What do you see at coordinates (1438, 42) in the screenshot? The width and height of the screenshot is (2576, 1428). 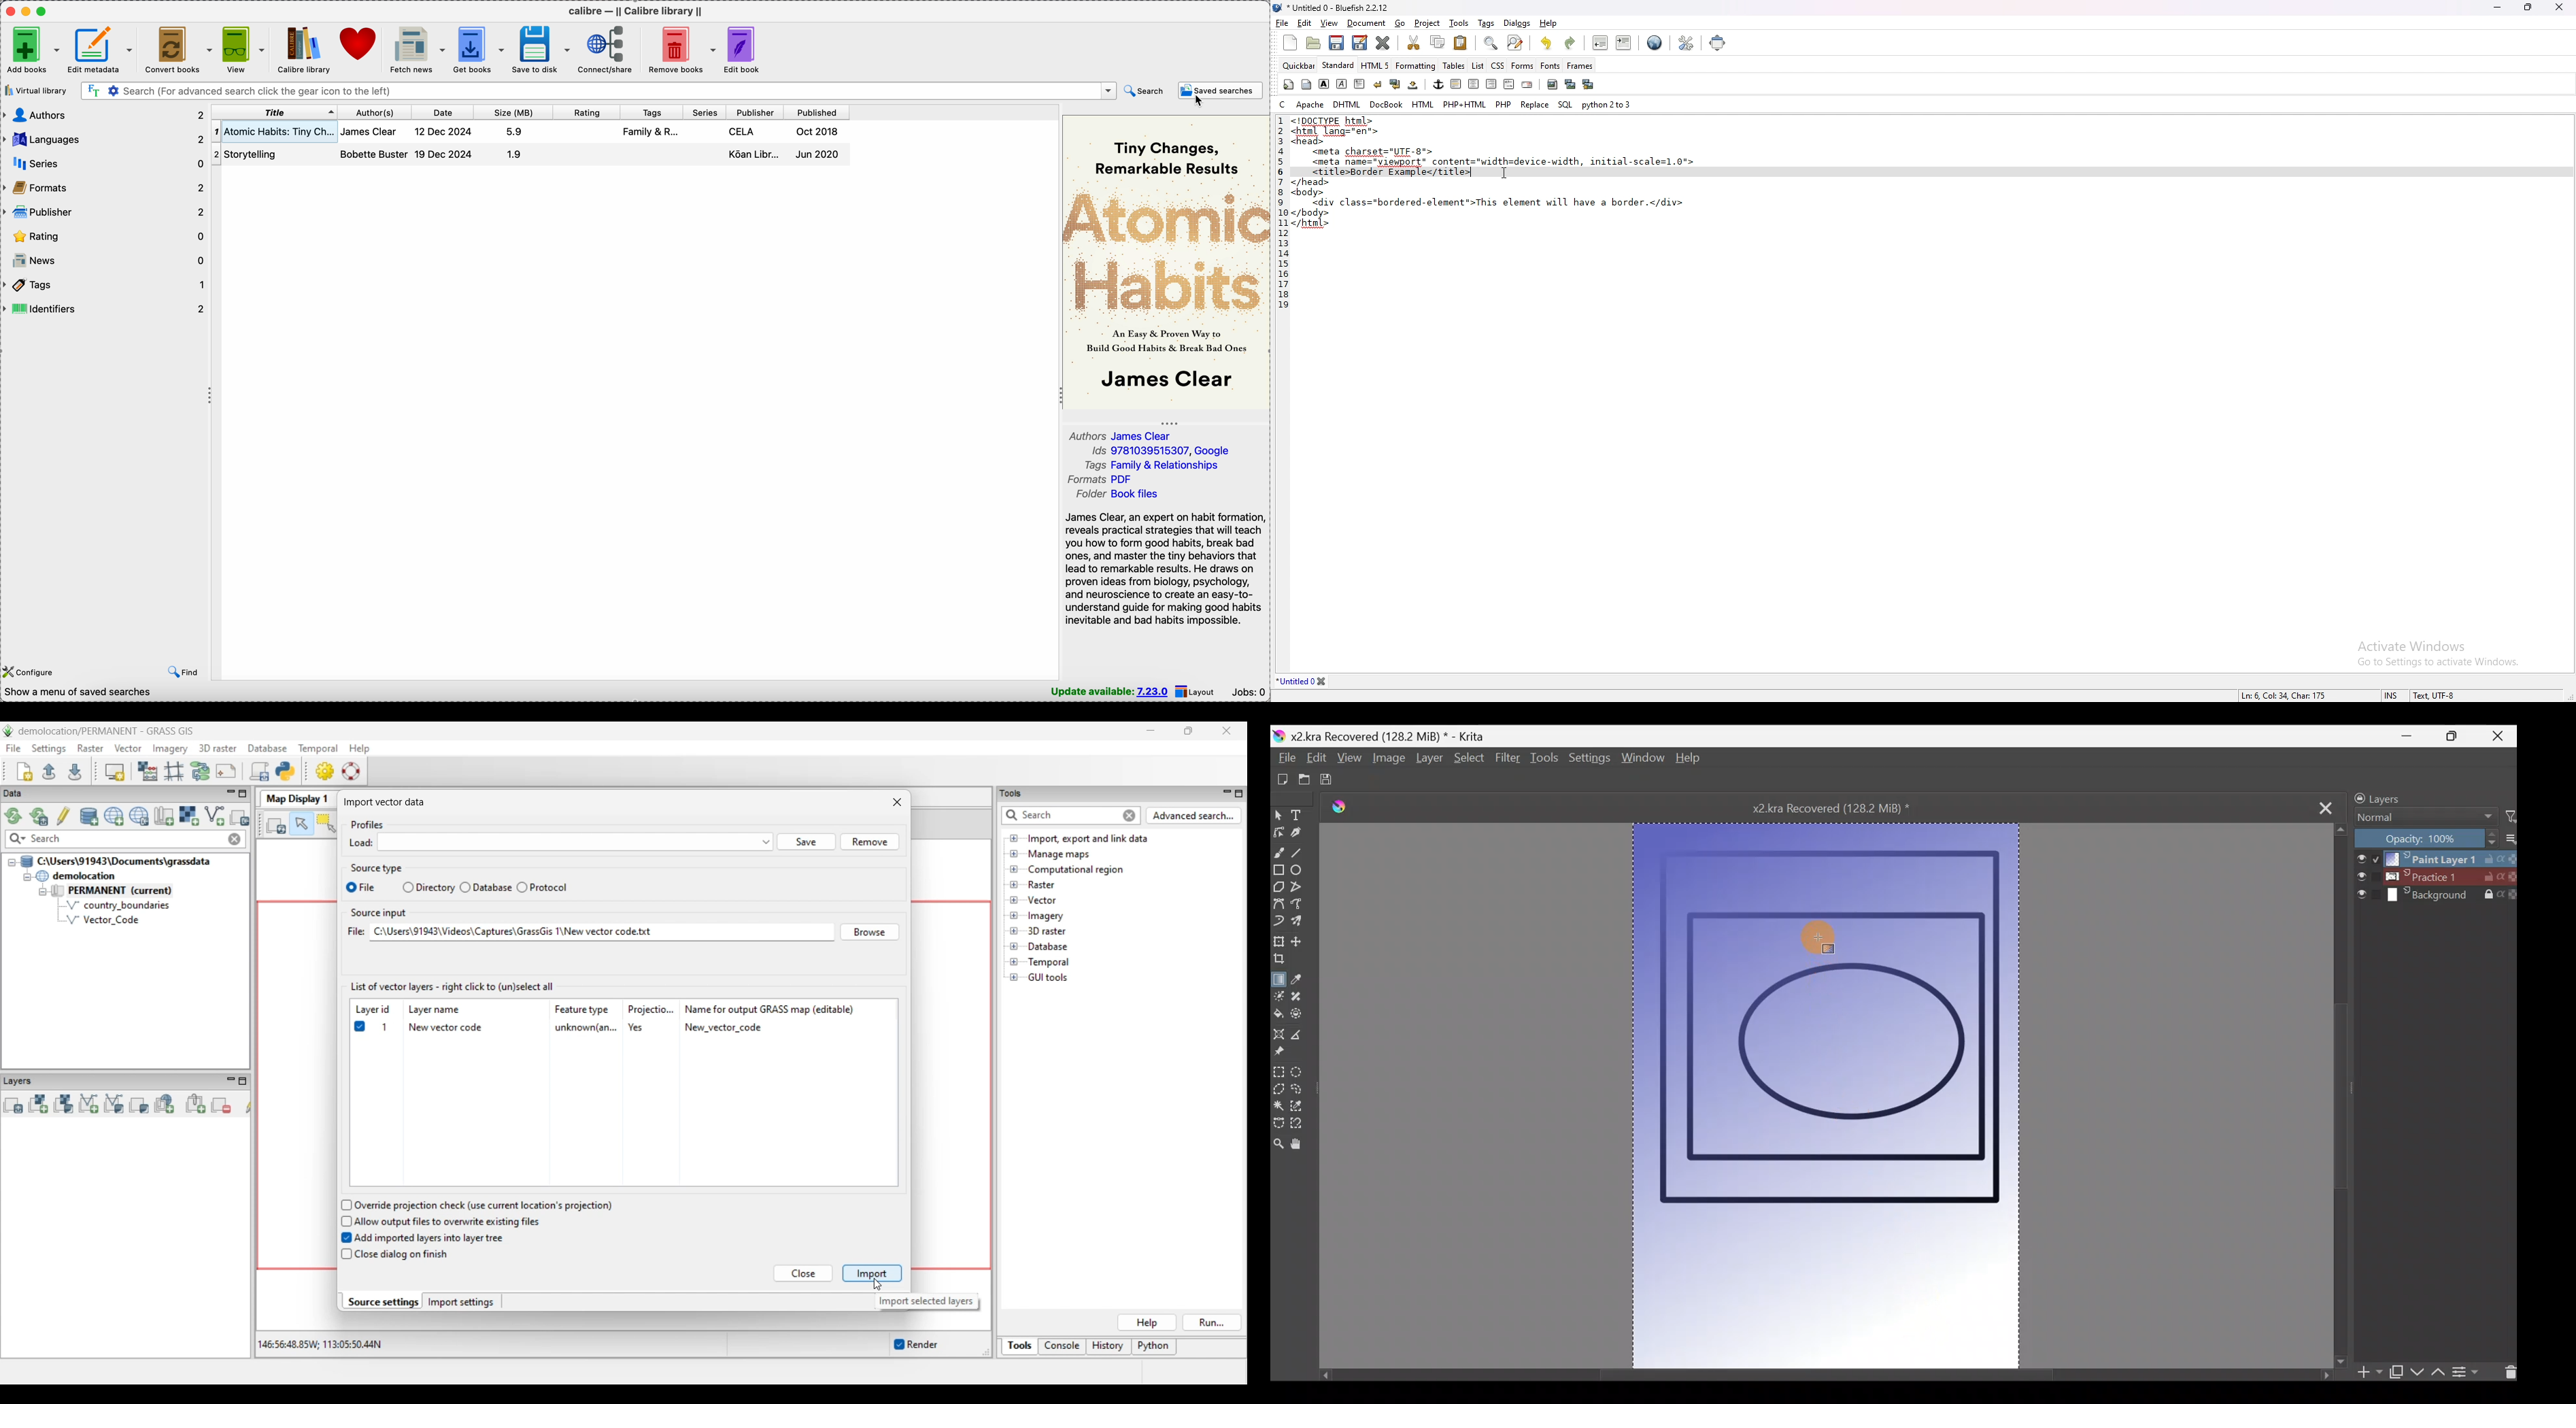 I see `copy` at bounding box center [1438, 42].